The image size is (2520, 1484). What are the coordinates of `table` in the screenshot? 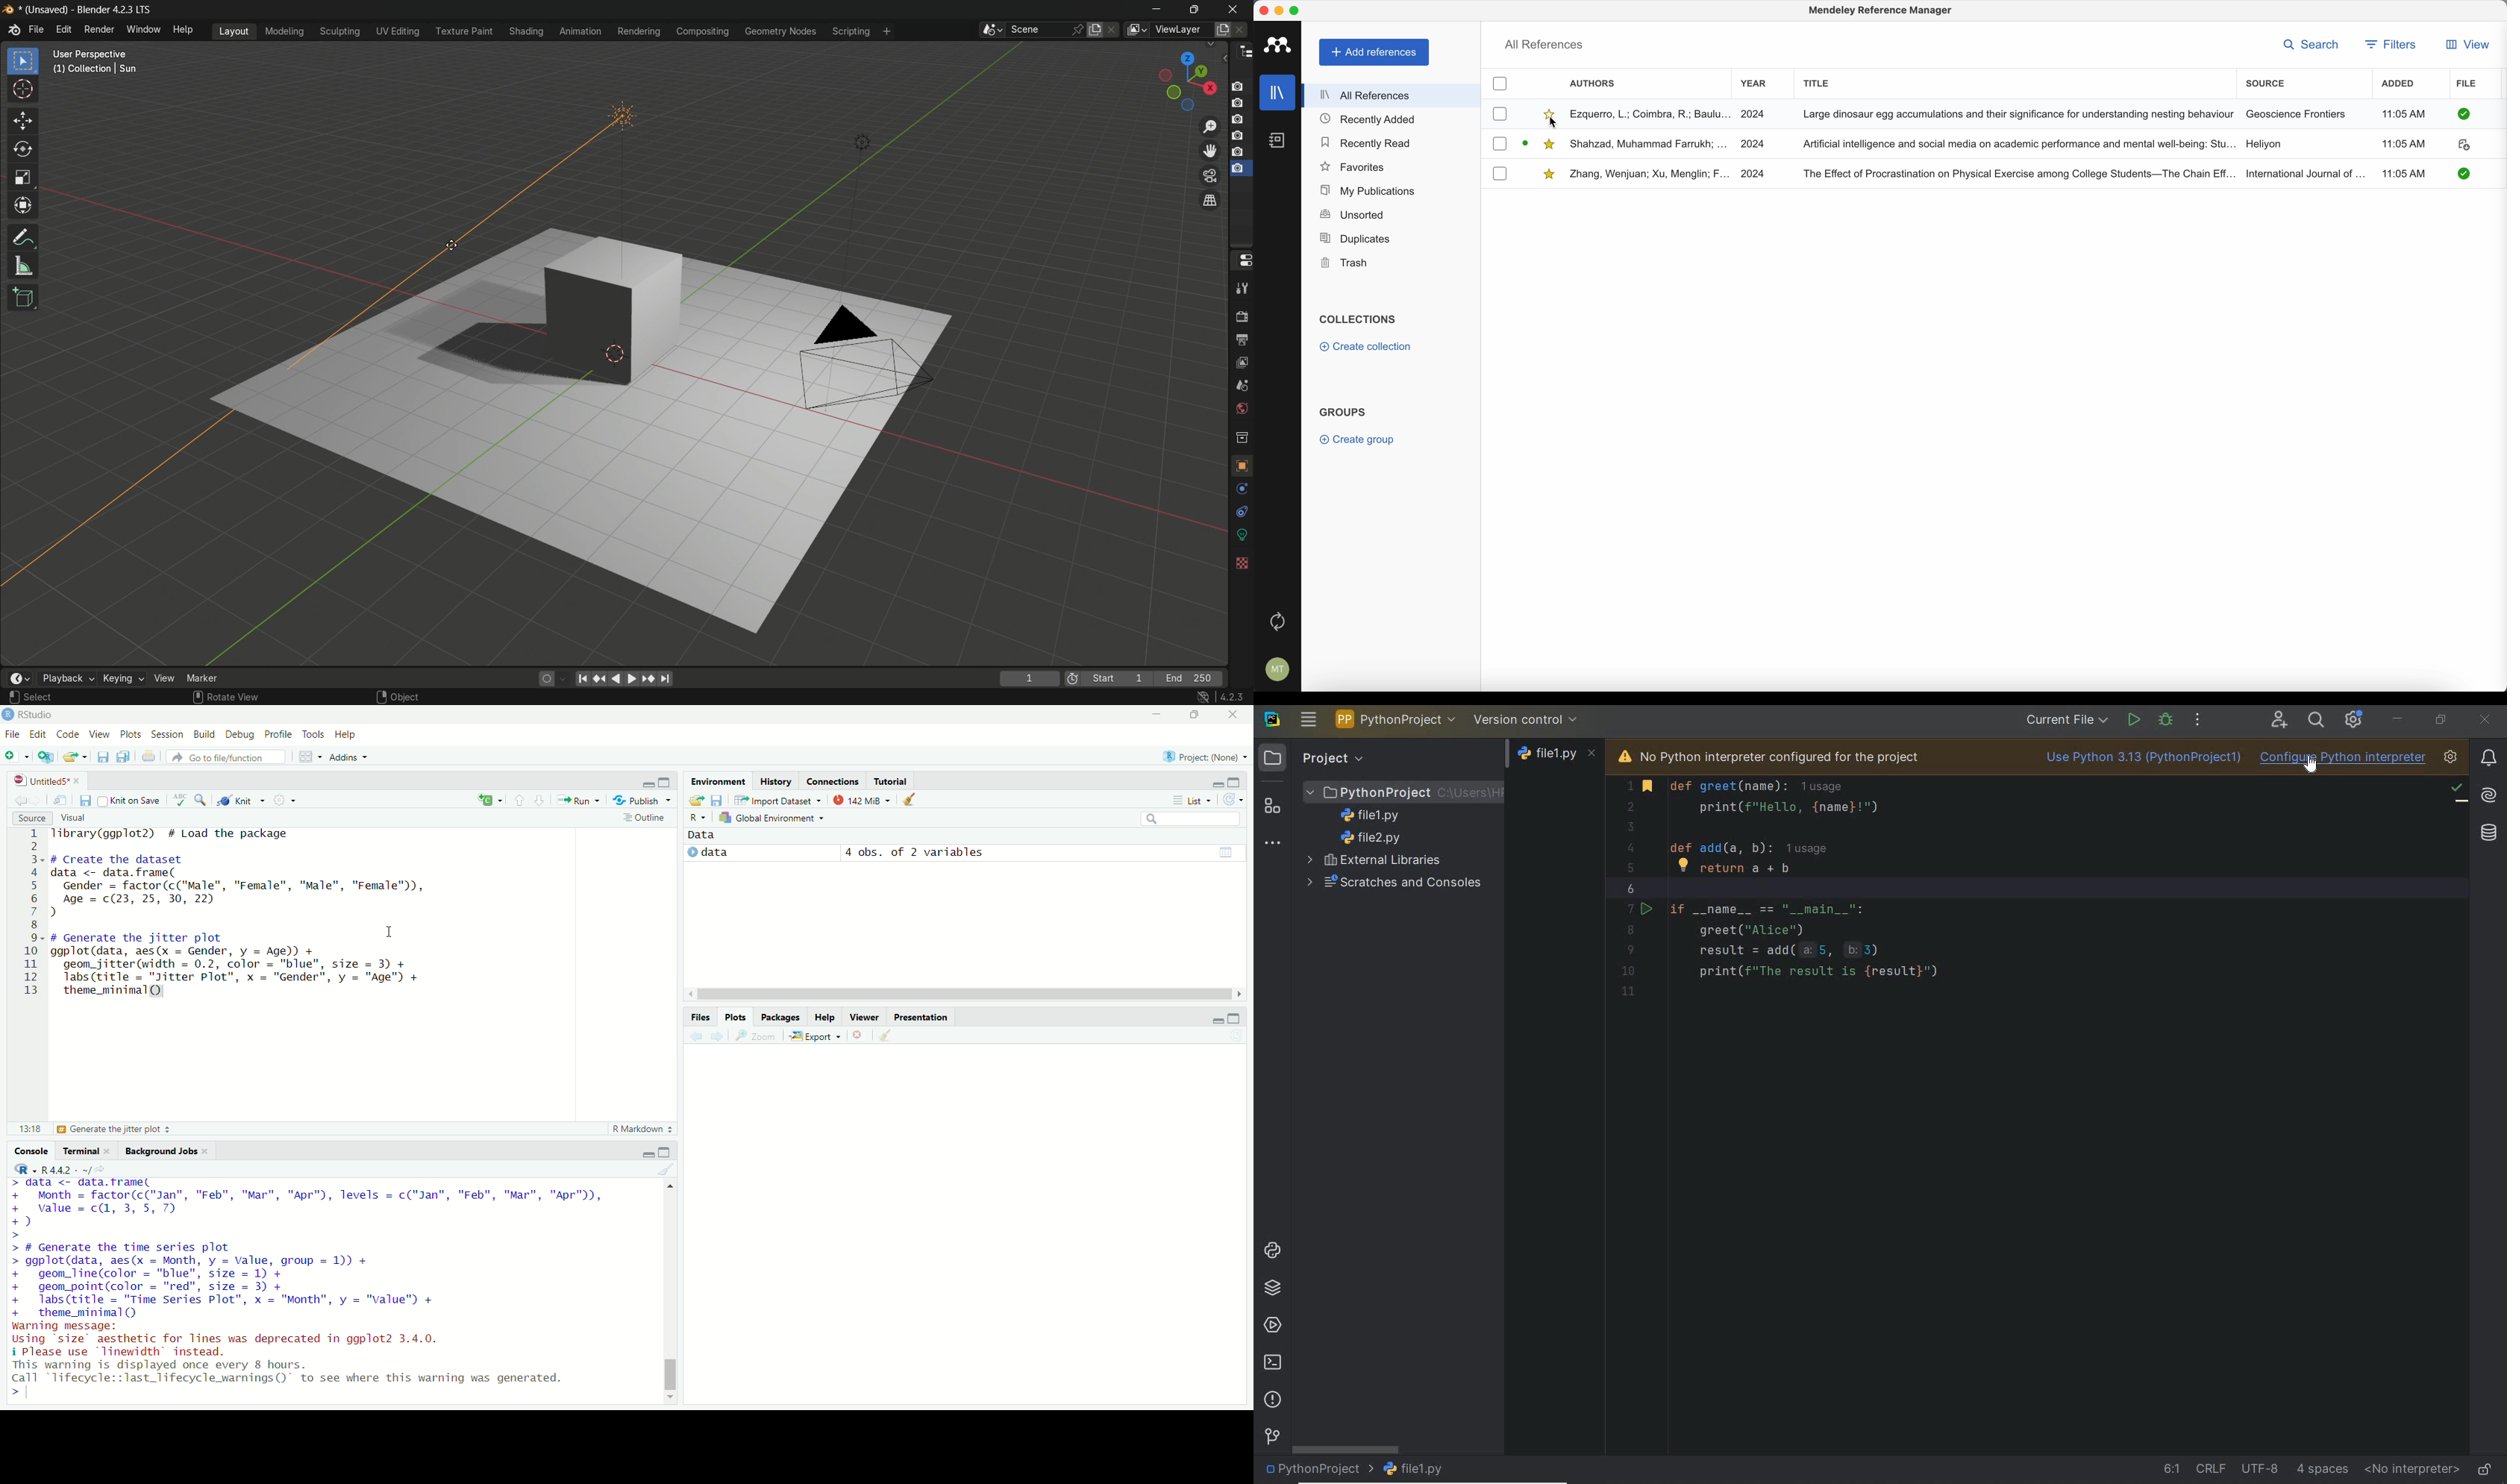 It's located at (1227, 851).